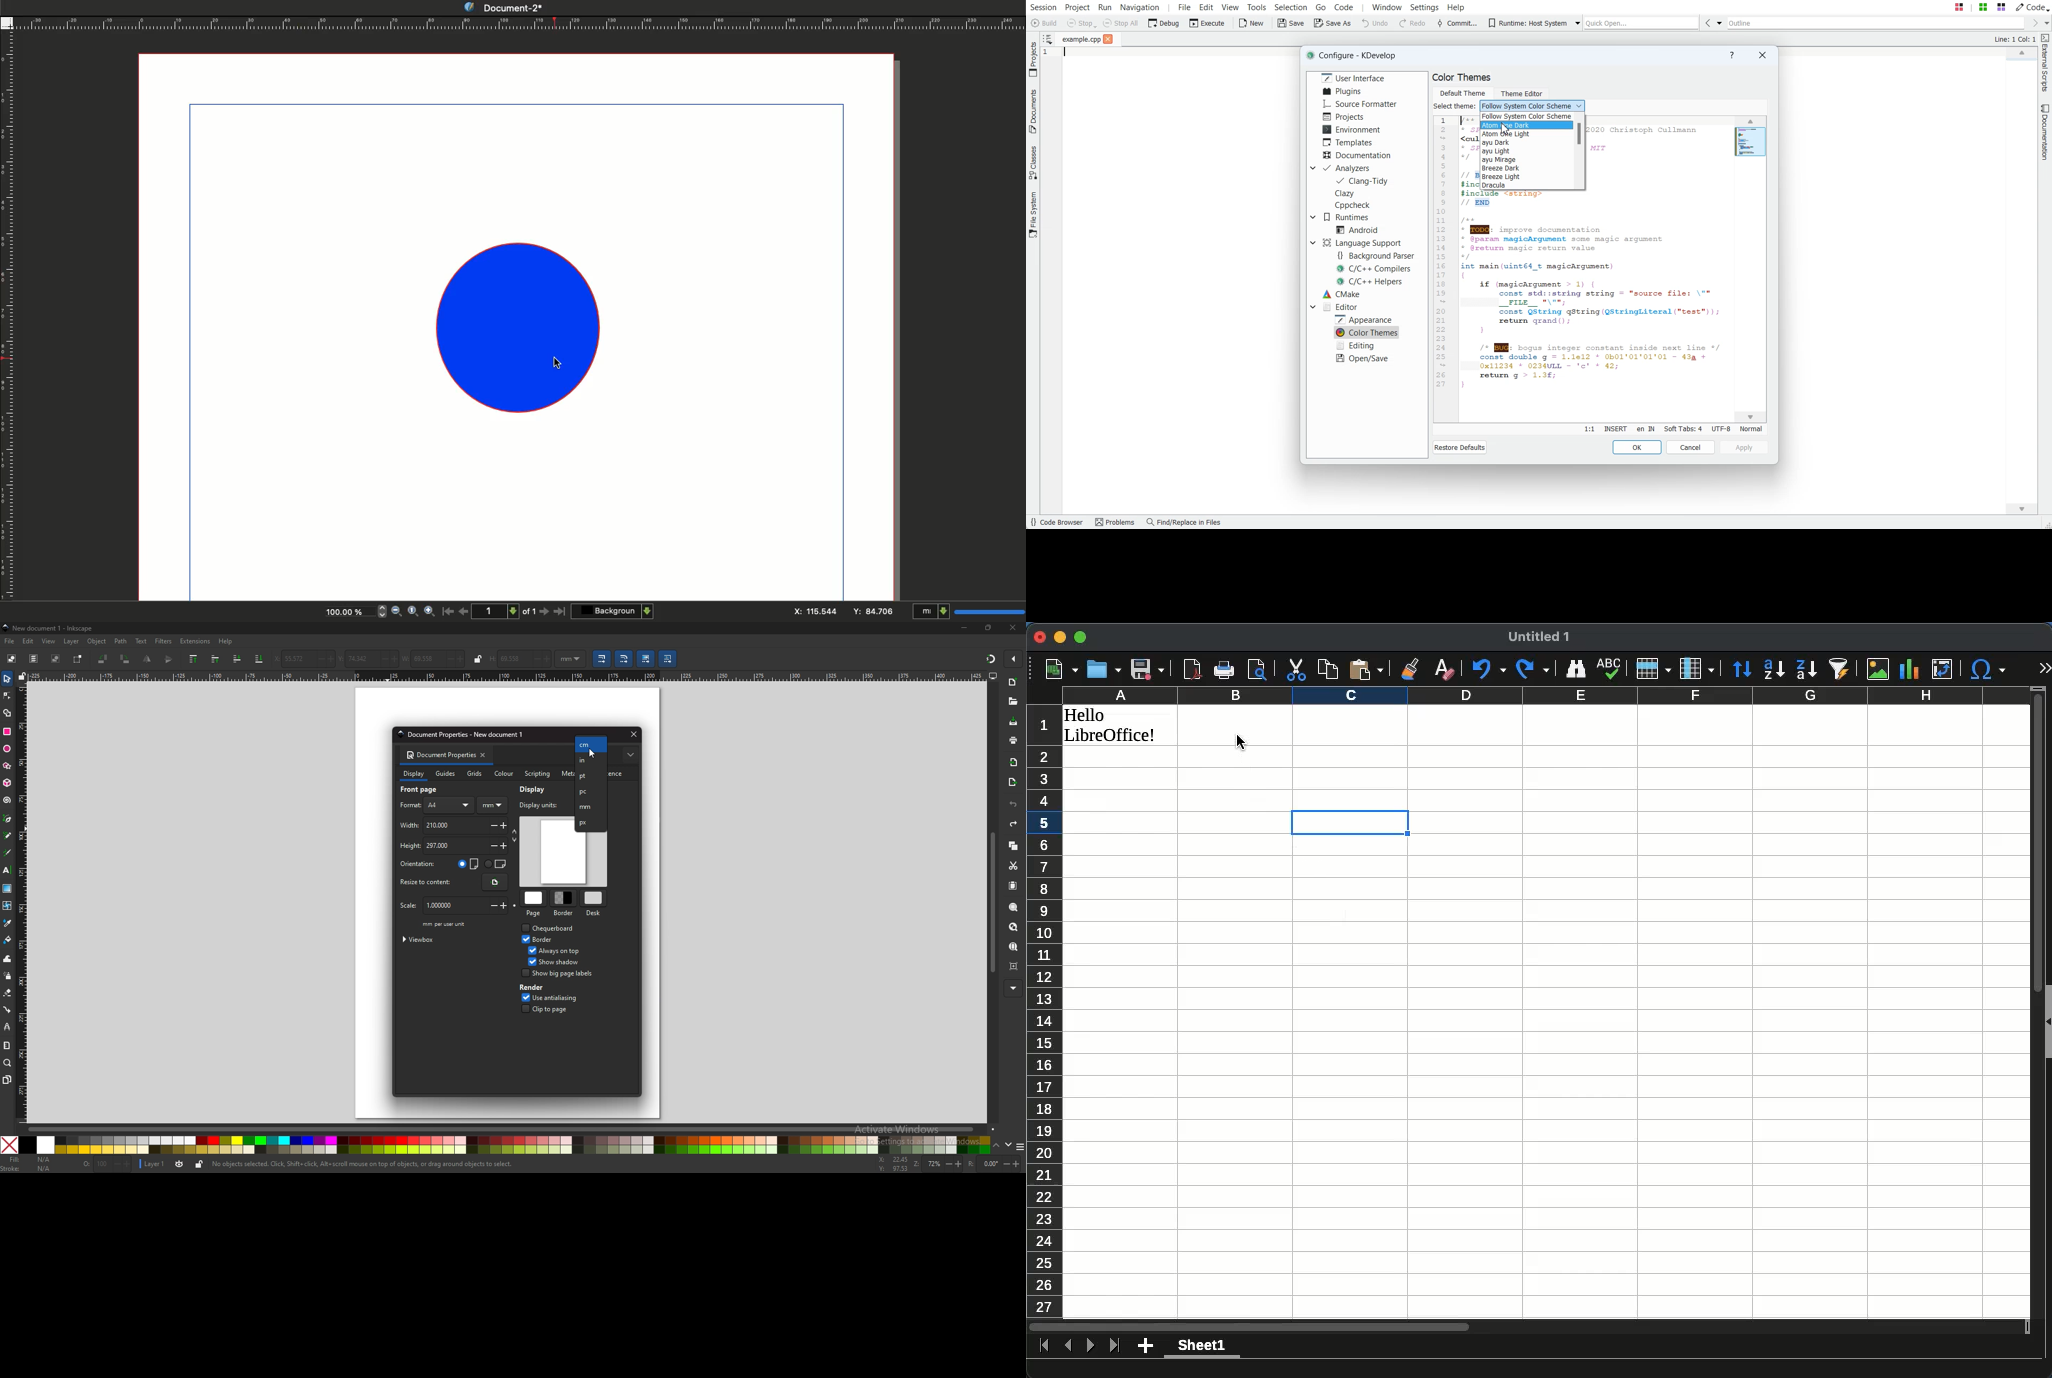 The width and height of the screenshot is (2072, 1400). What do you see at coordinates (1202, 1348) in the screenshot?
I see `Sheet 1` at bounding box center [1202, 1348].